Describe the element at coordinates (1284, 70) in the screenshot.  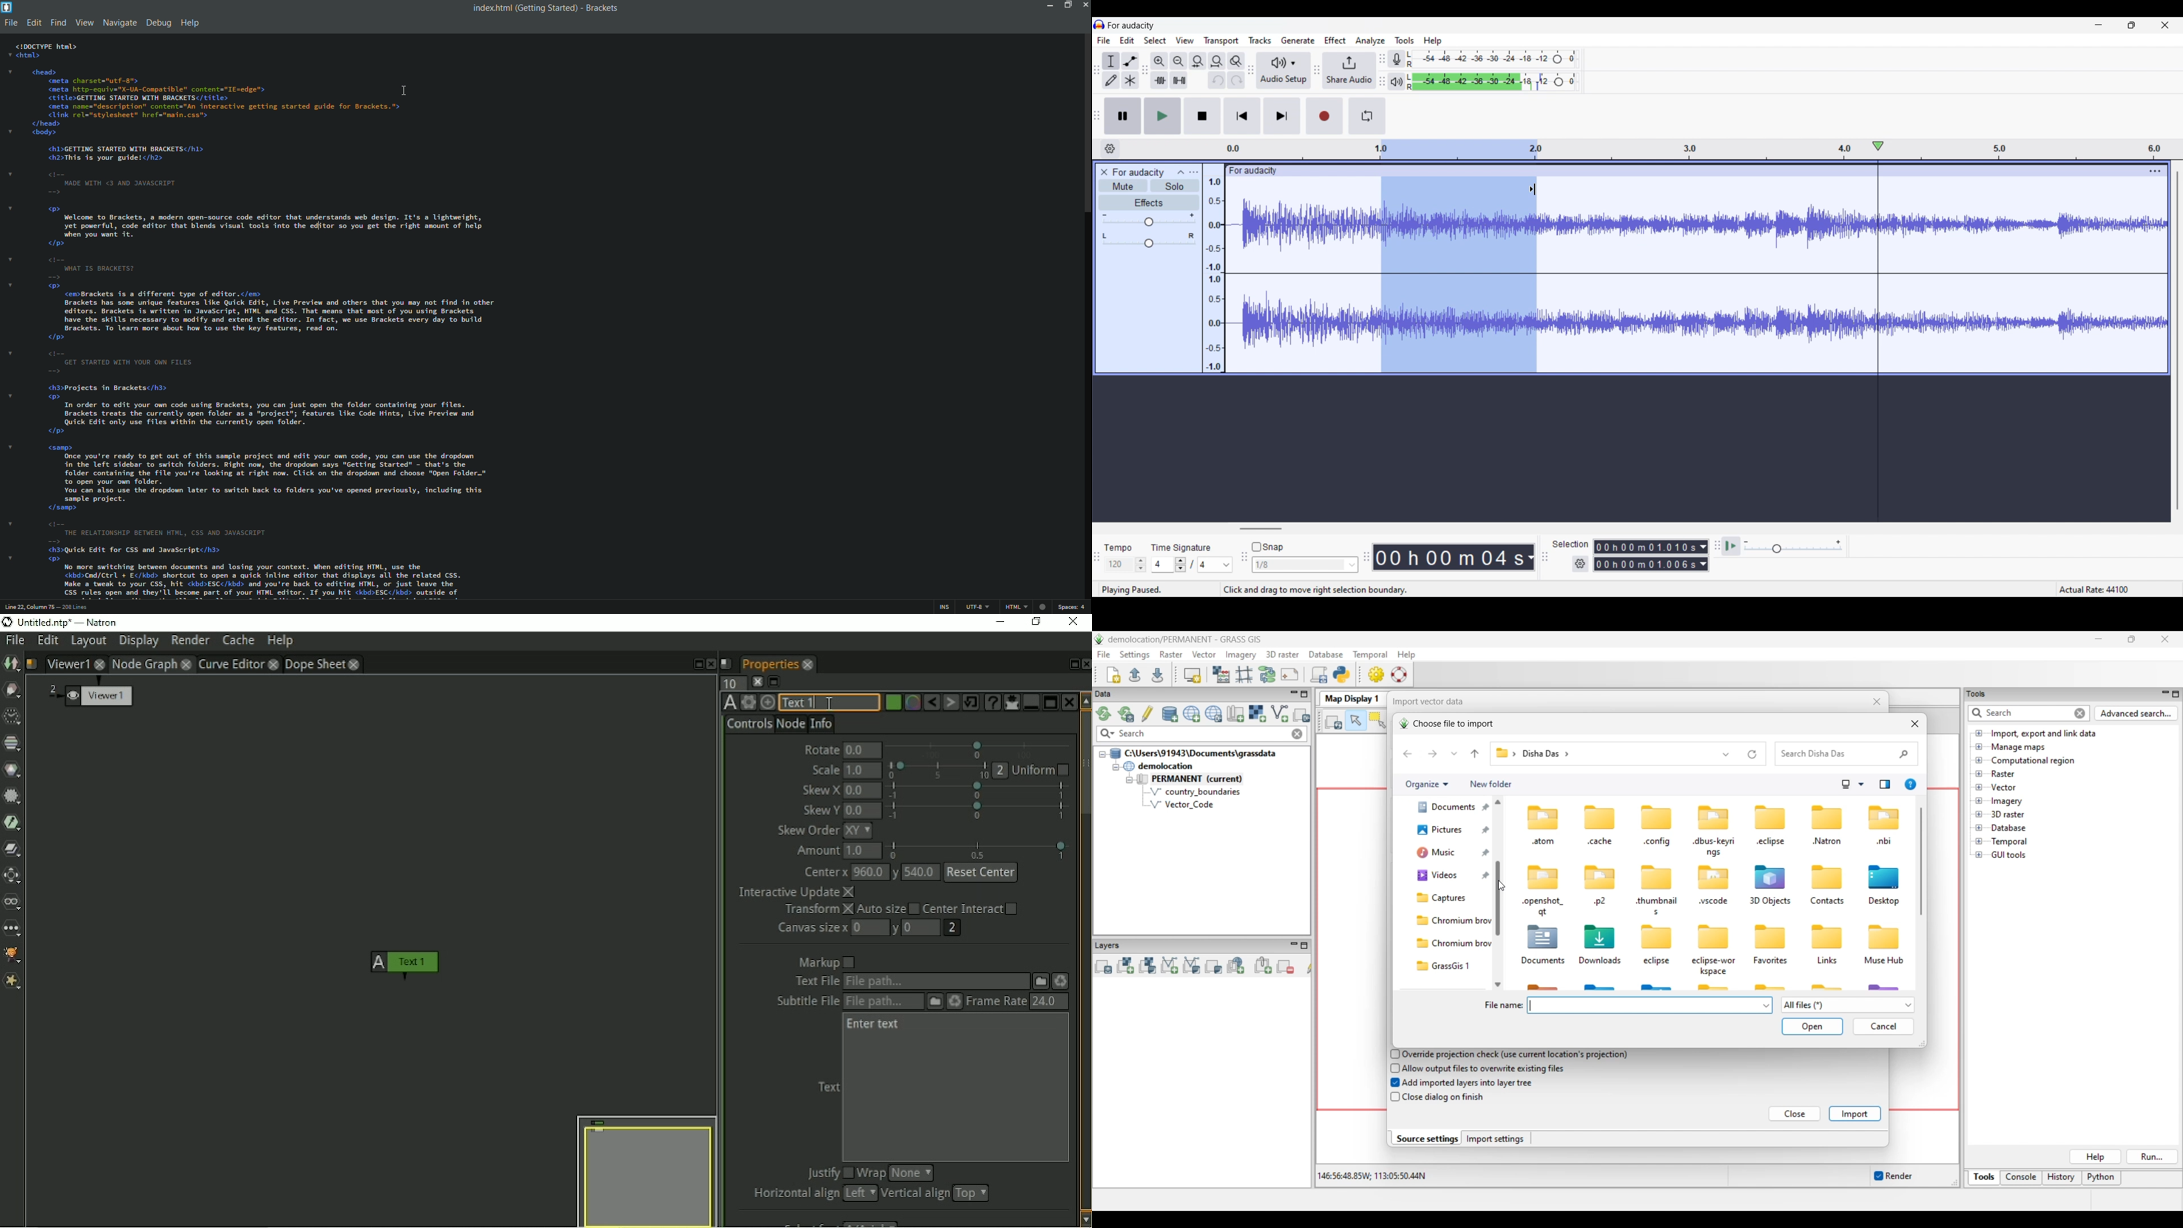
I see `Audio setup` at that location.